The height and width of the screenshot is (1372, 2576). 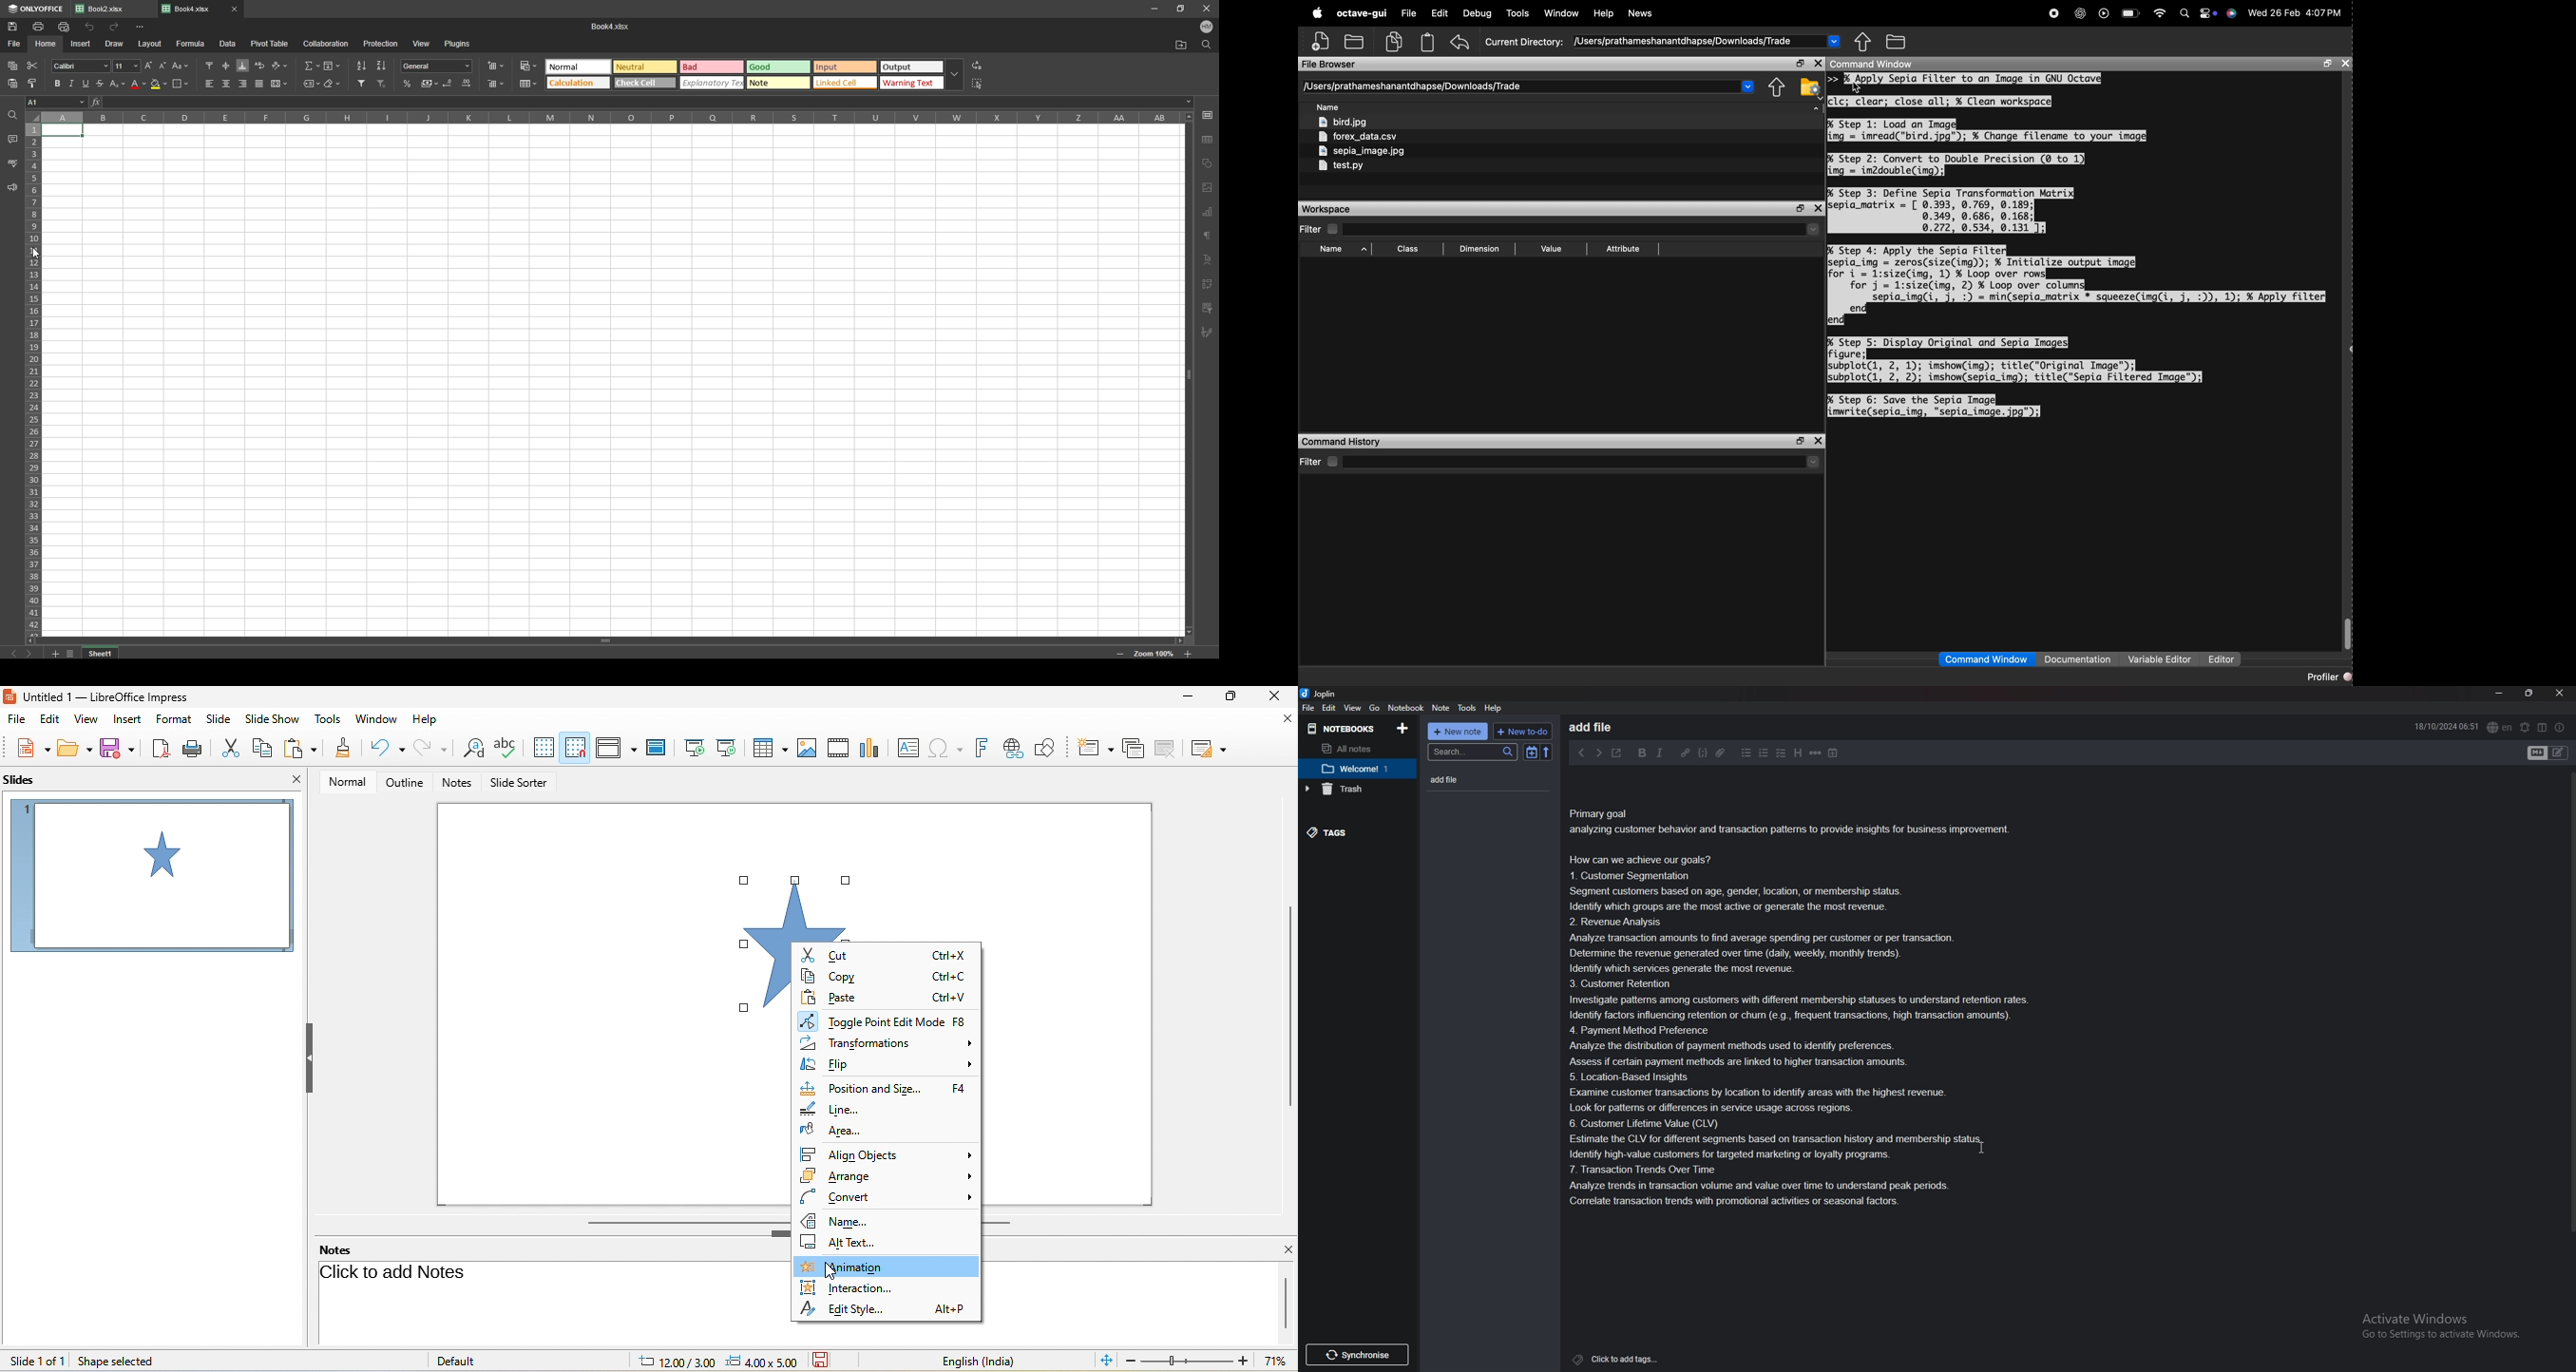 I want to click on command window, so click(x=1986, y=659).